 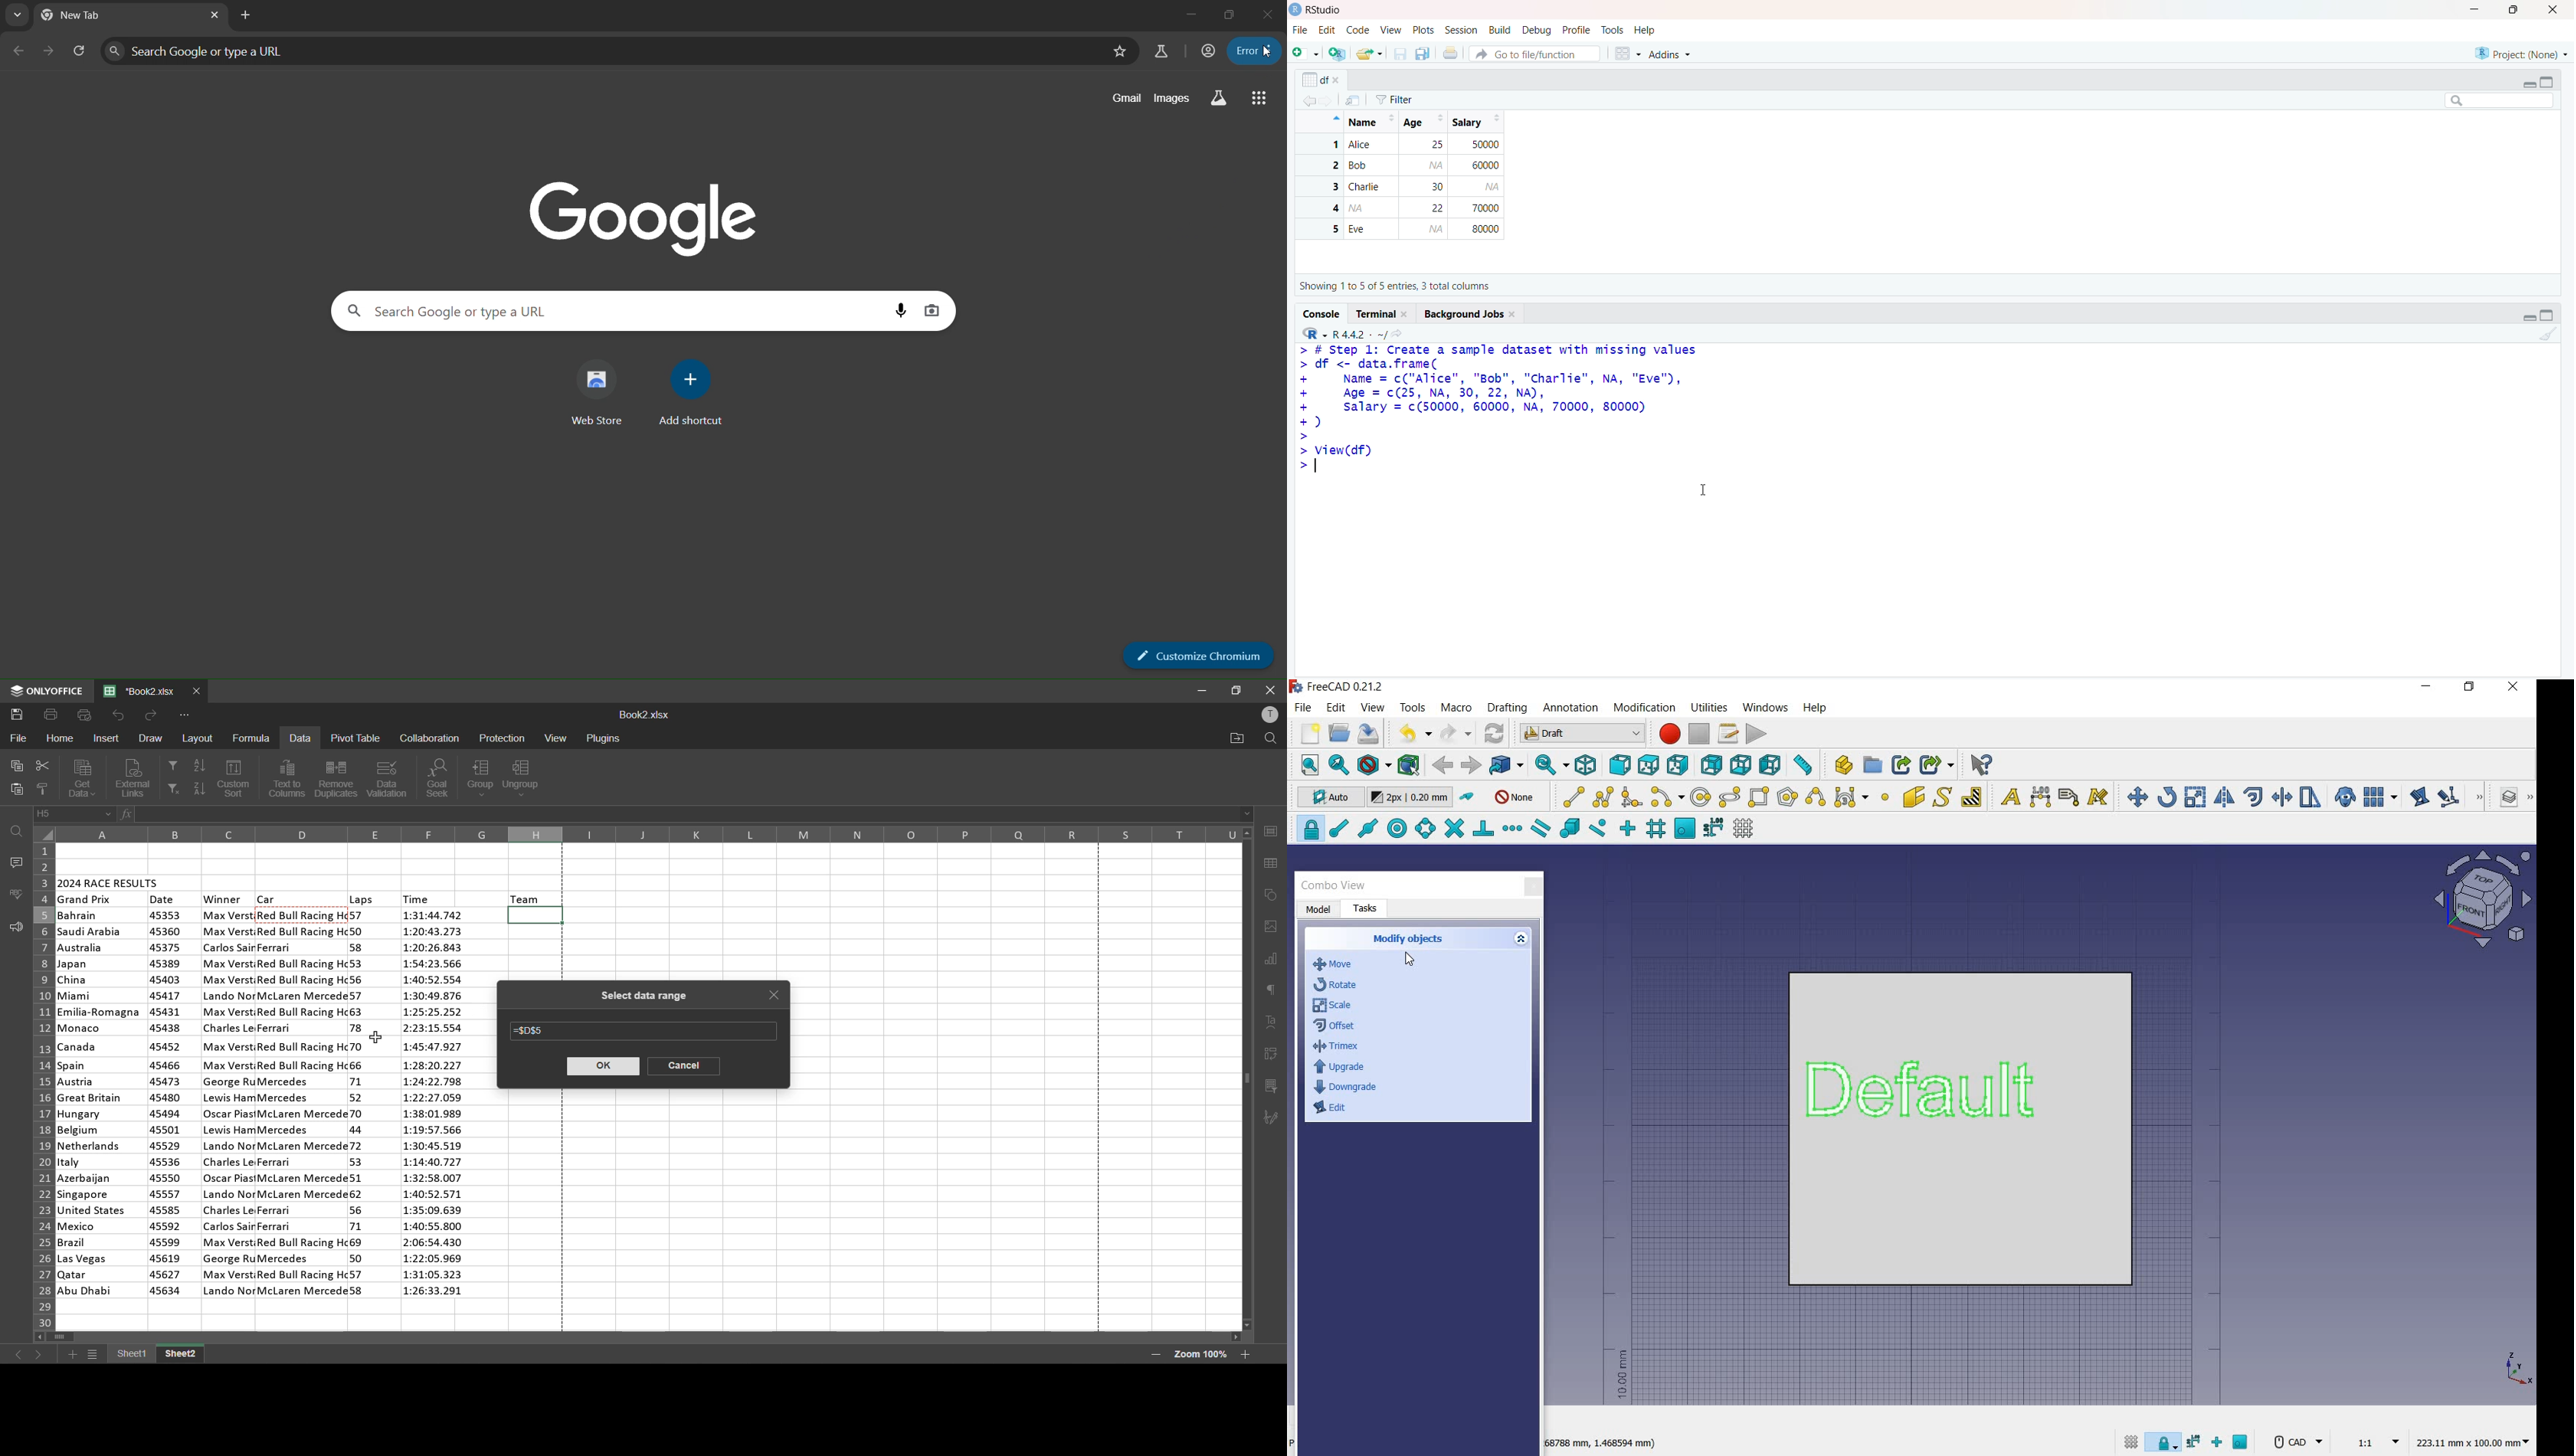 What do you see at coordinates (418, 898) in the screenshot?
I see `time` at bounding box center [418, 898].